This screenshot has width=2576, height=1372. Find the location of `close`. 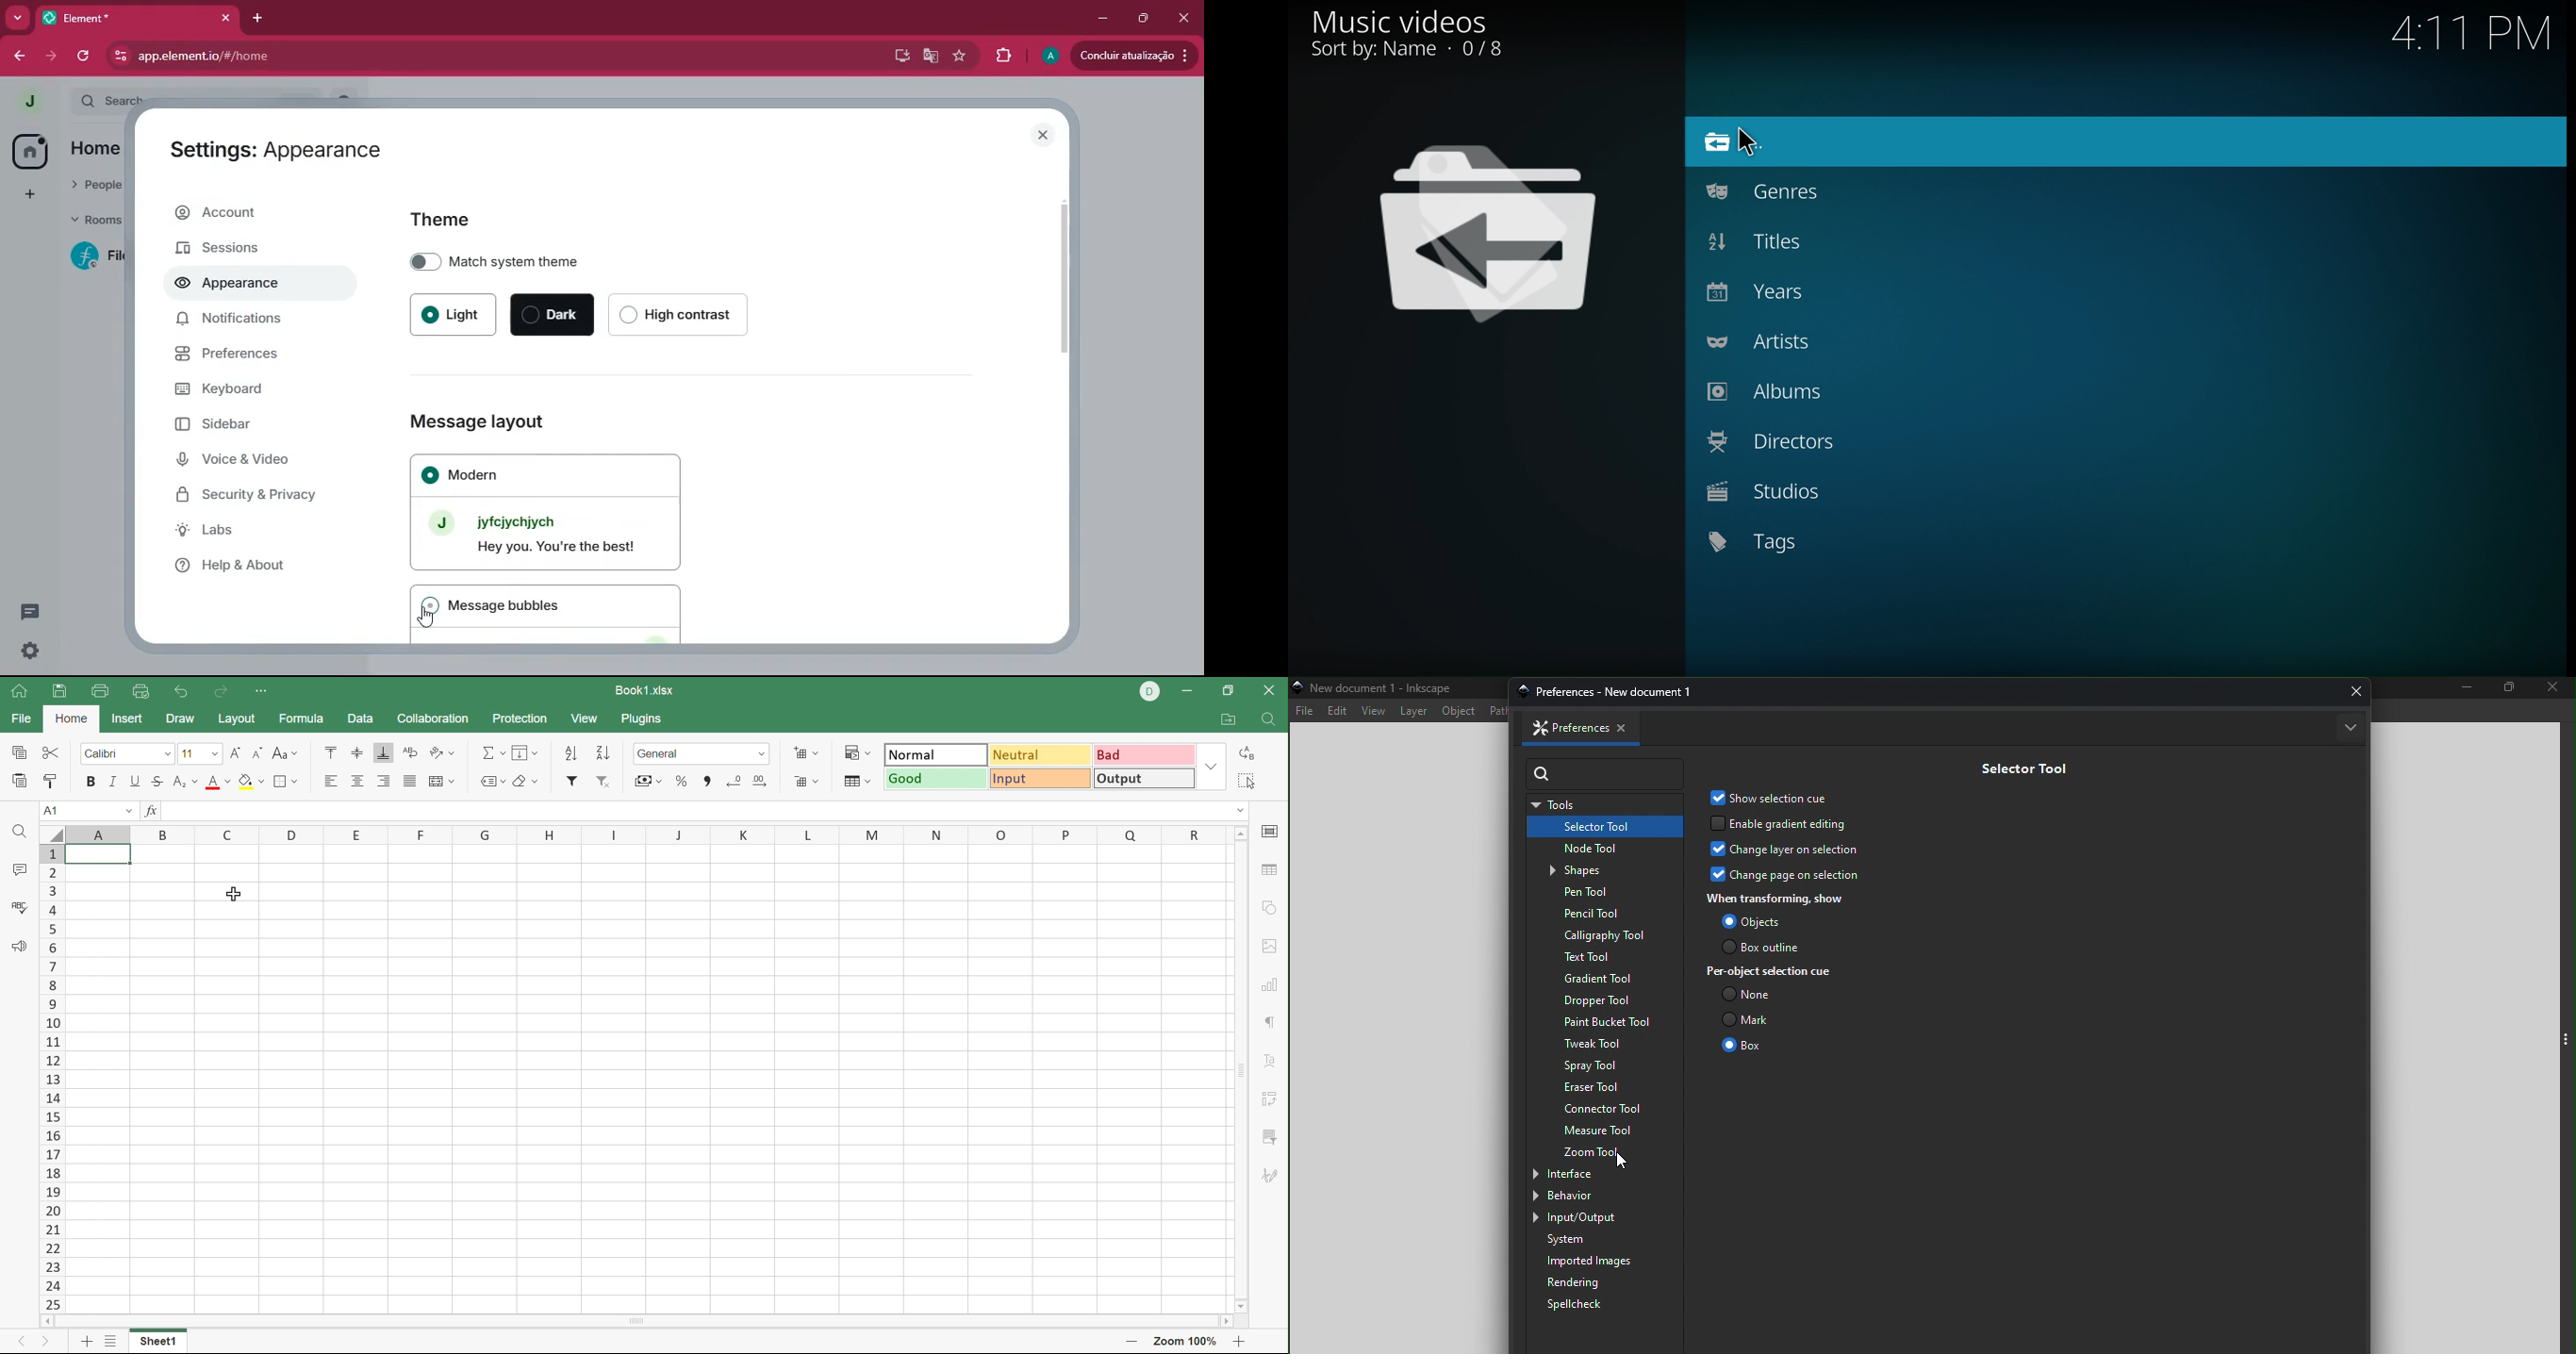

close is located at coordinates (1184, 18).